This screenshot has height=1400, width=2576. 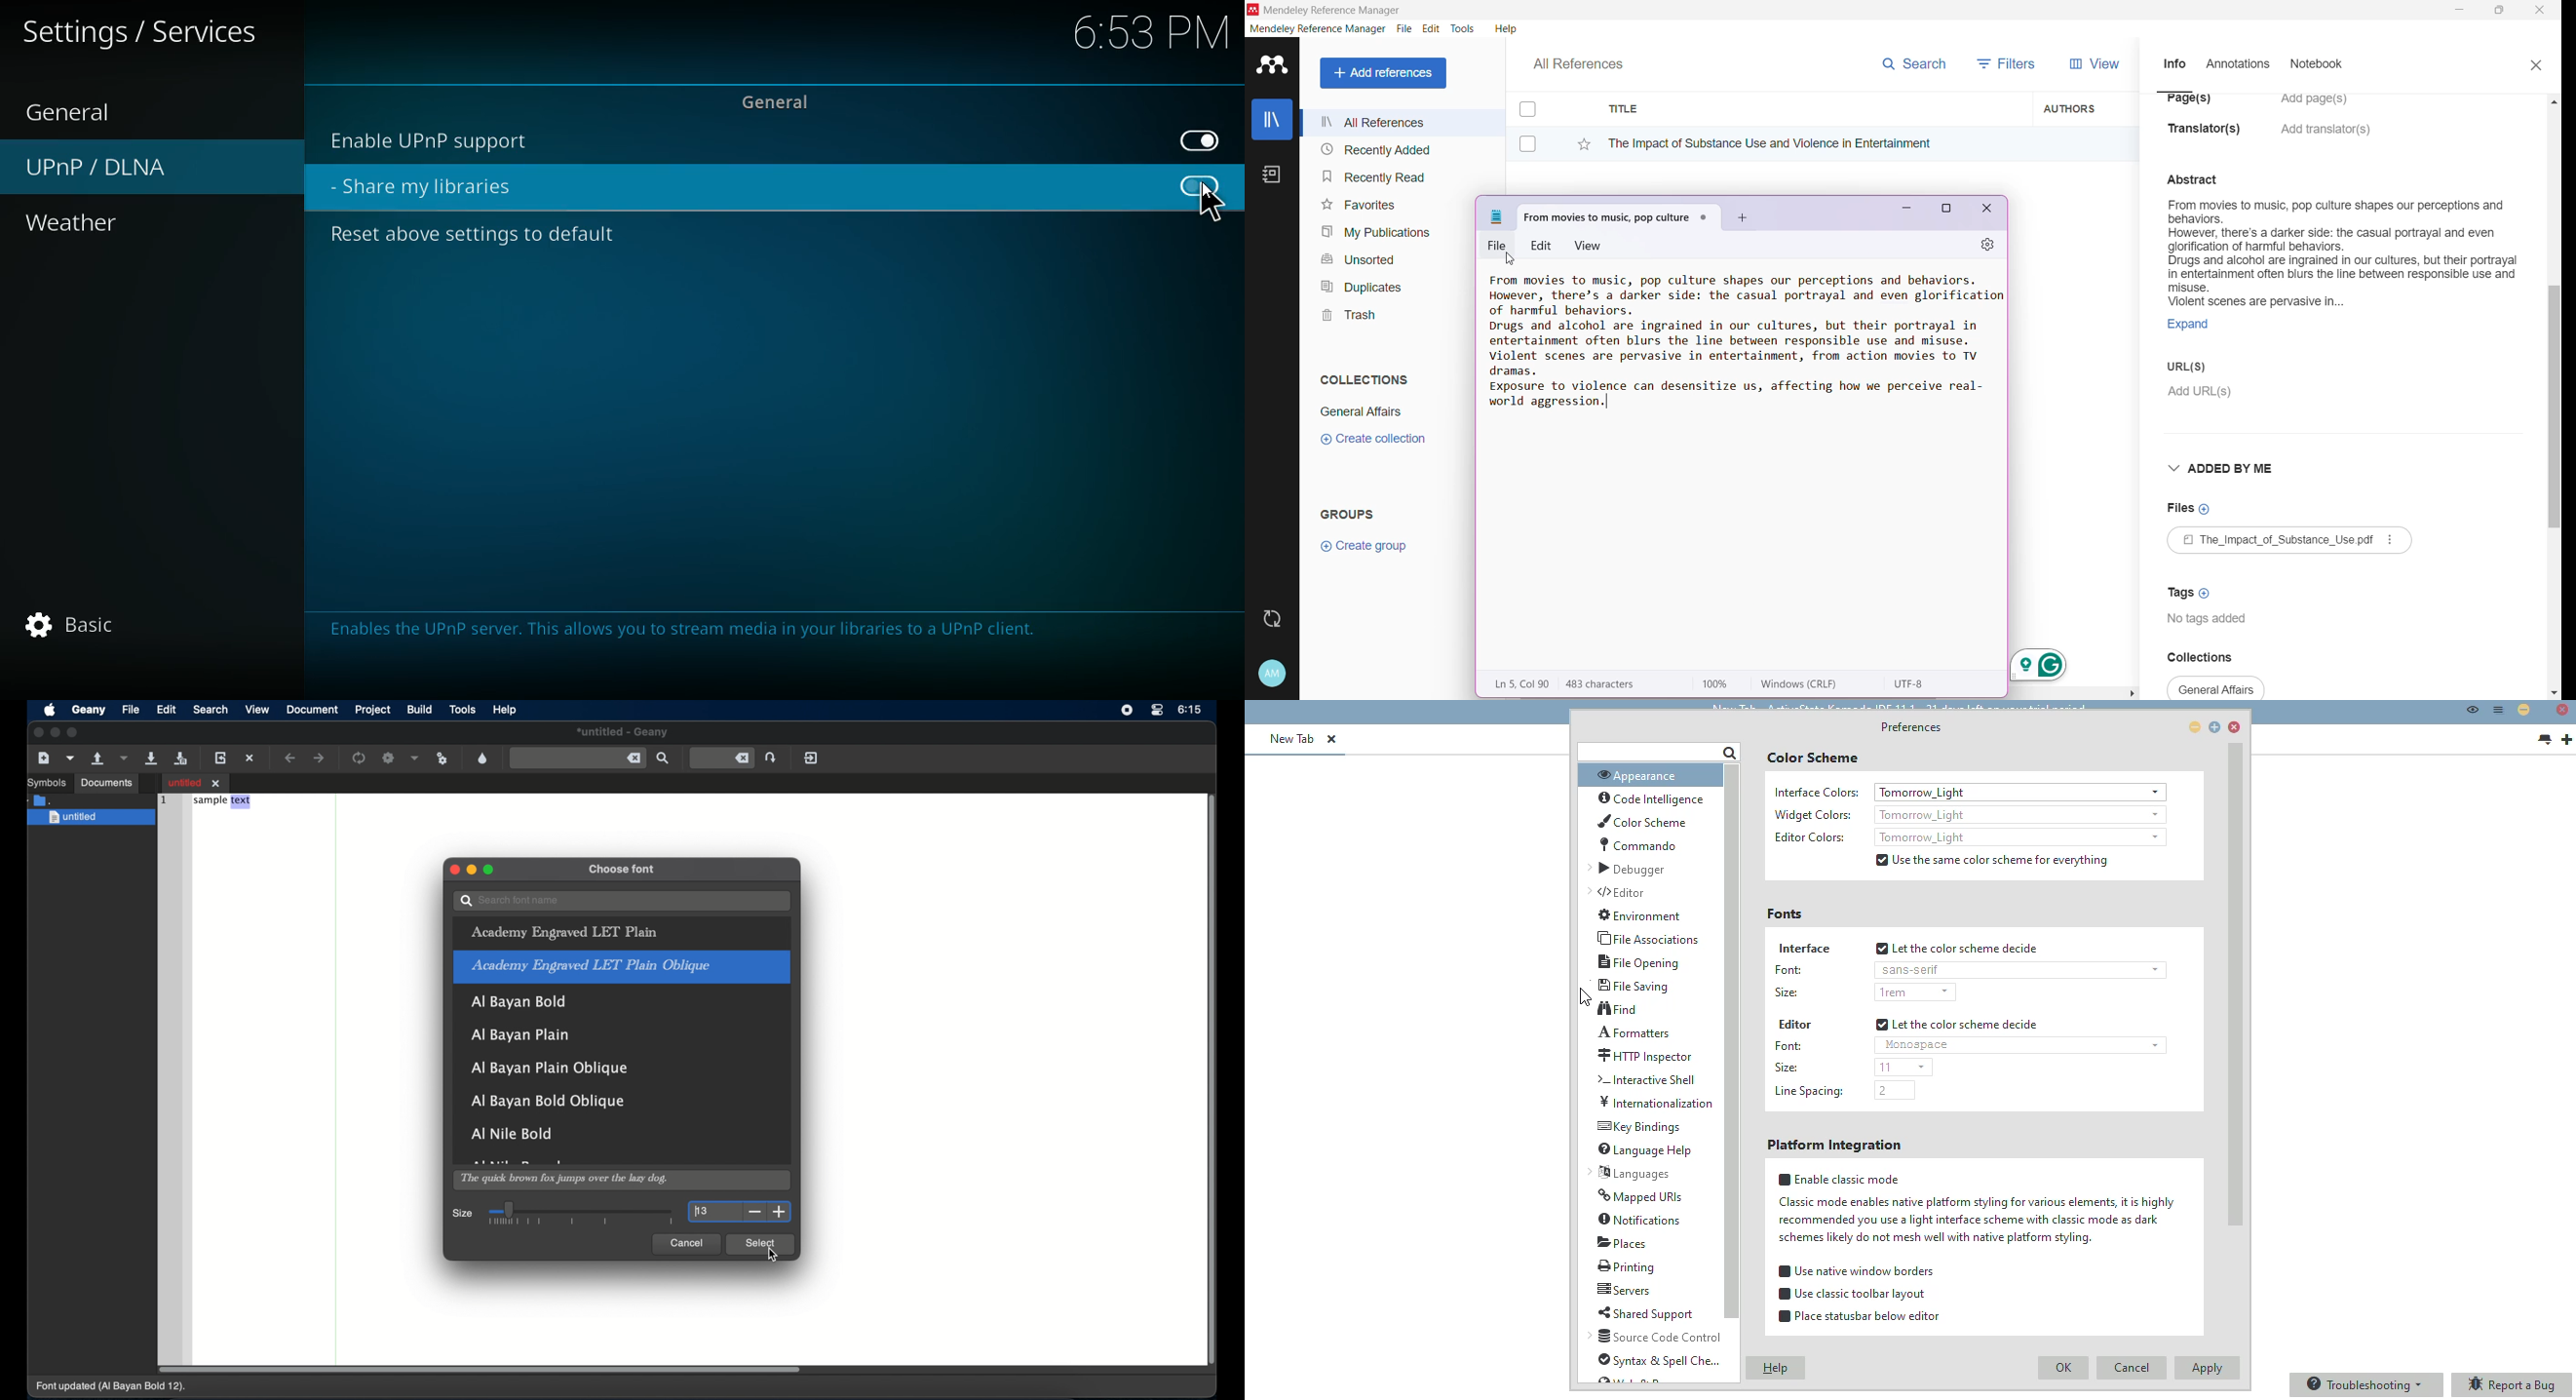 I want to click on Mendeley Reference Manager, so click(x=1318, y=29).